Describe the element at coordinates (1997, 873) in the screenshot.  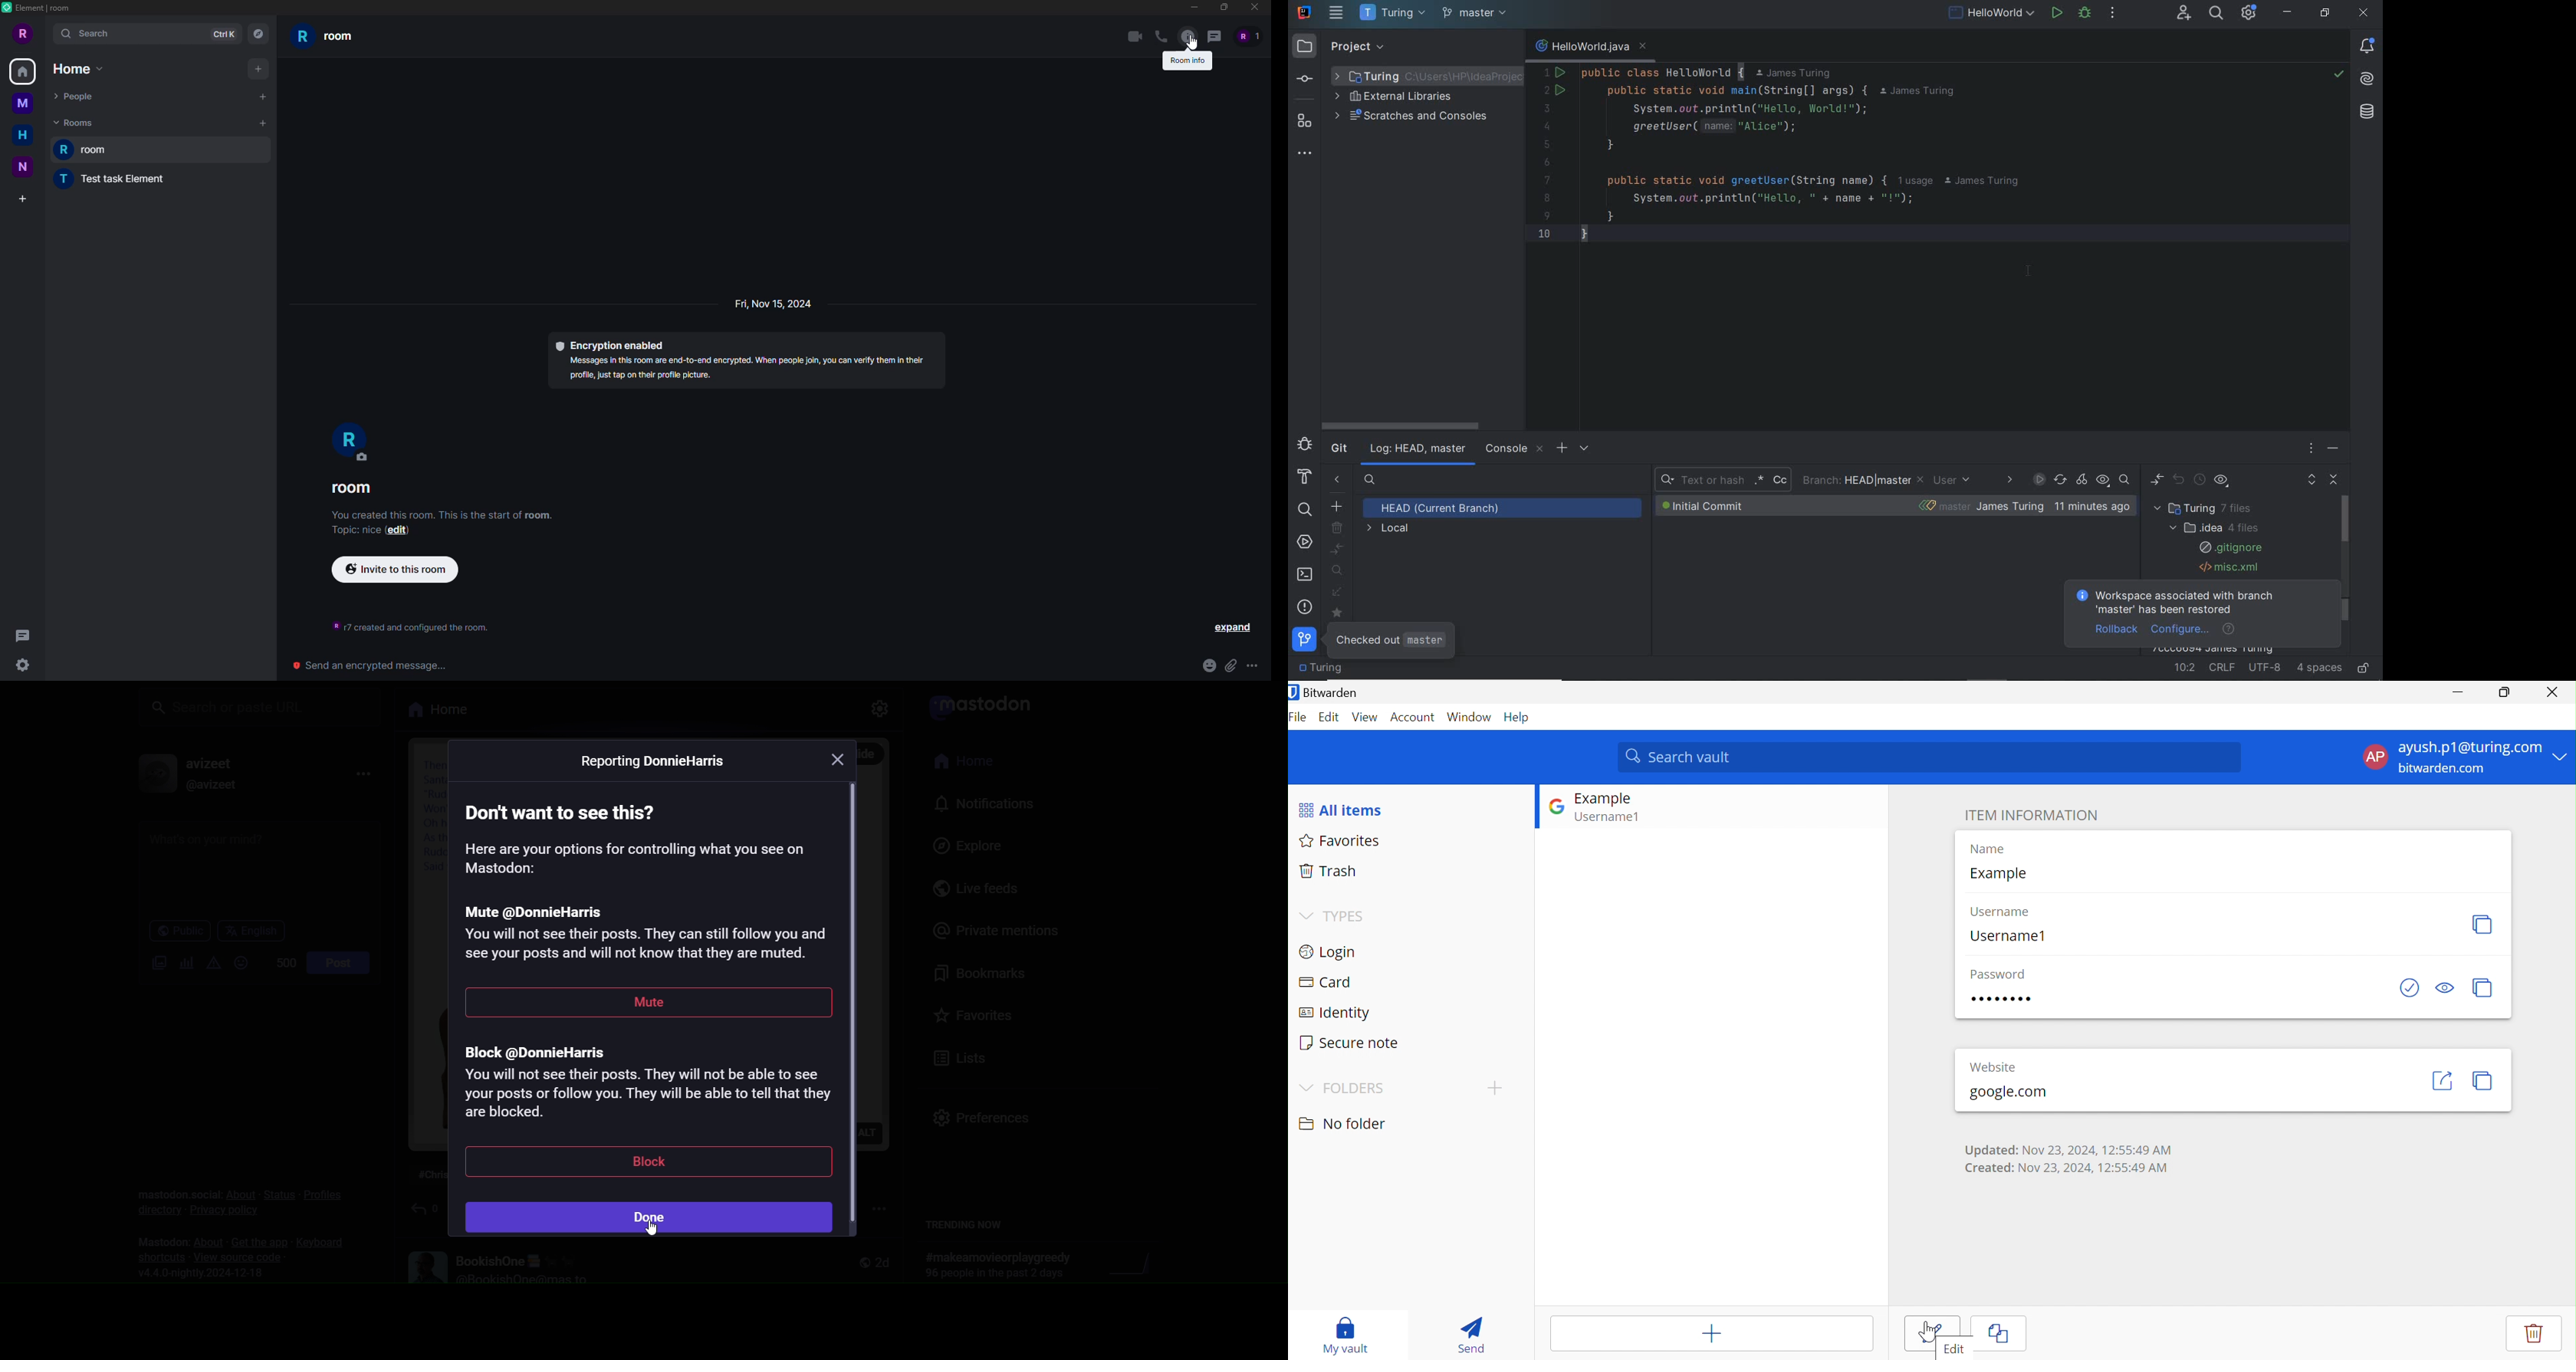
I see `Example` at that location.